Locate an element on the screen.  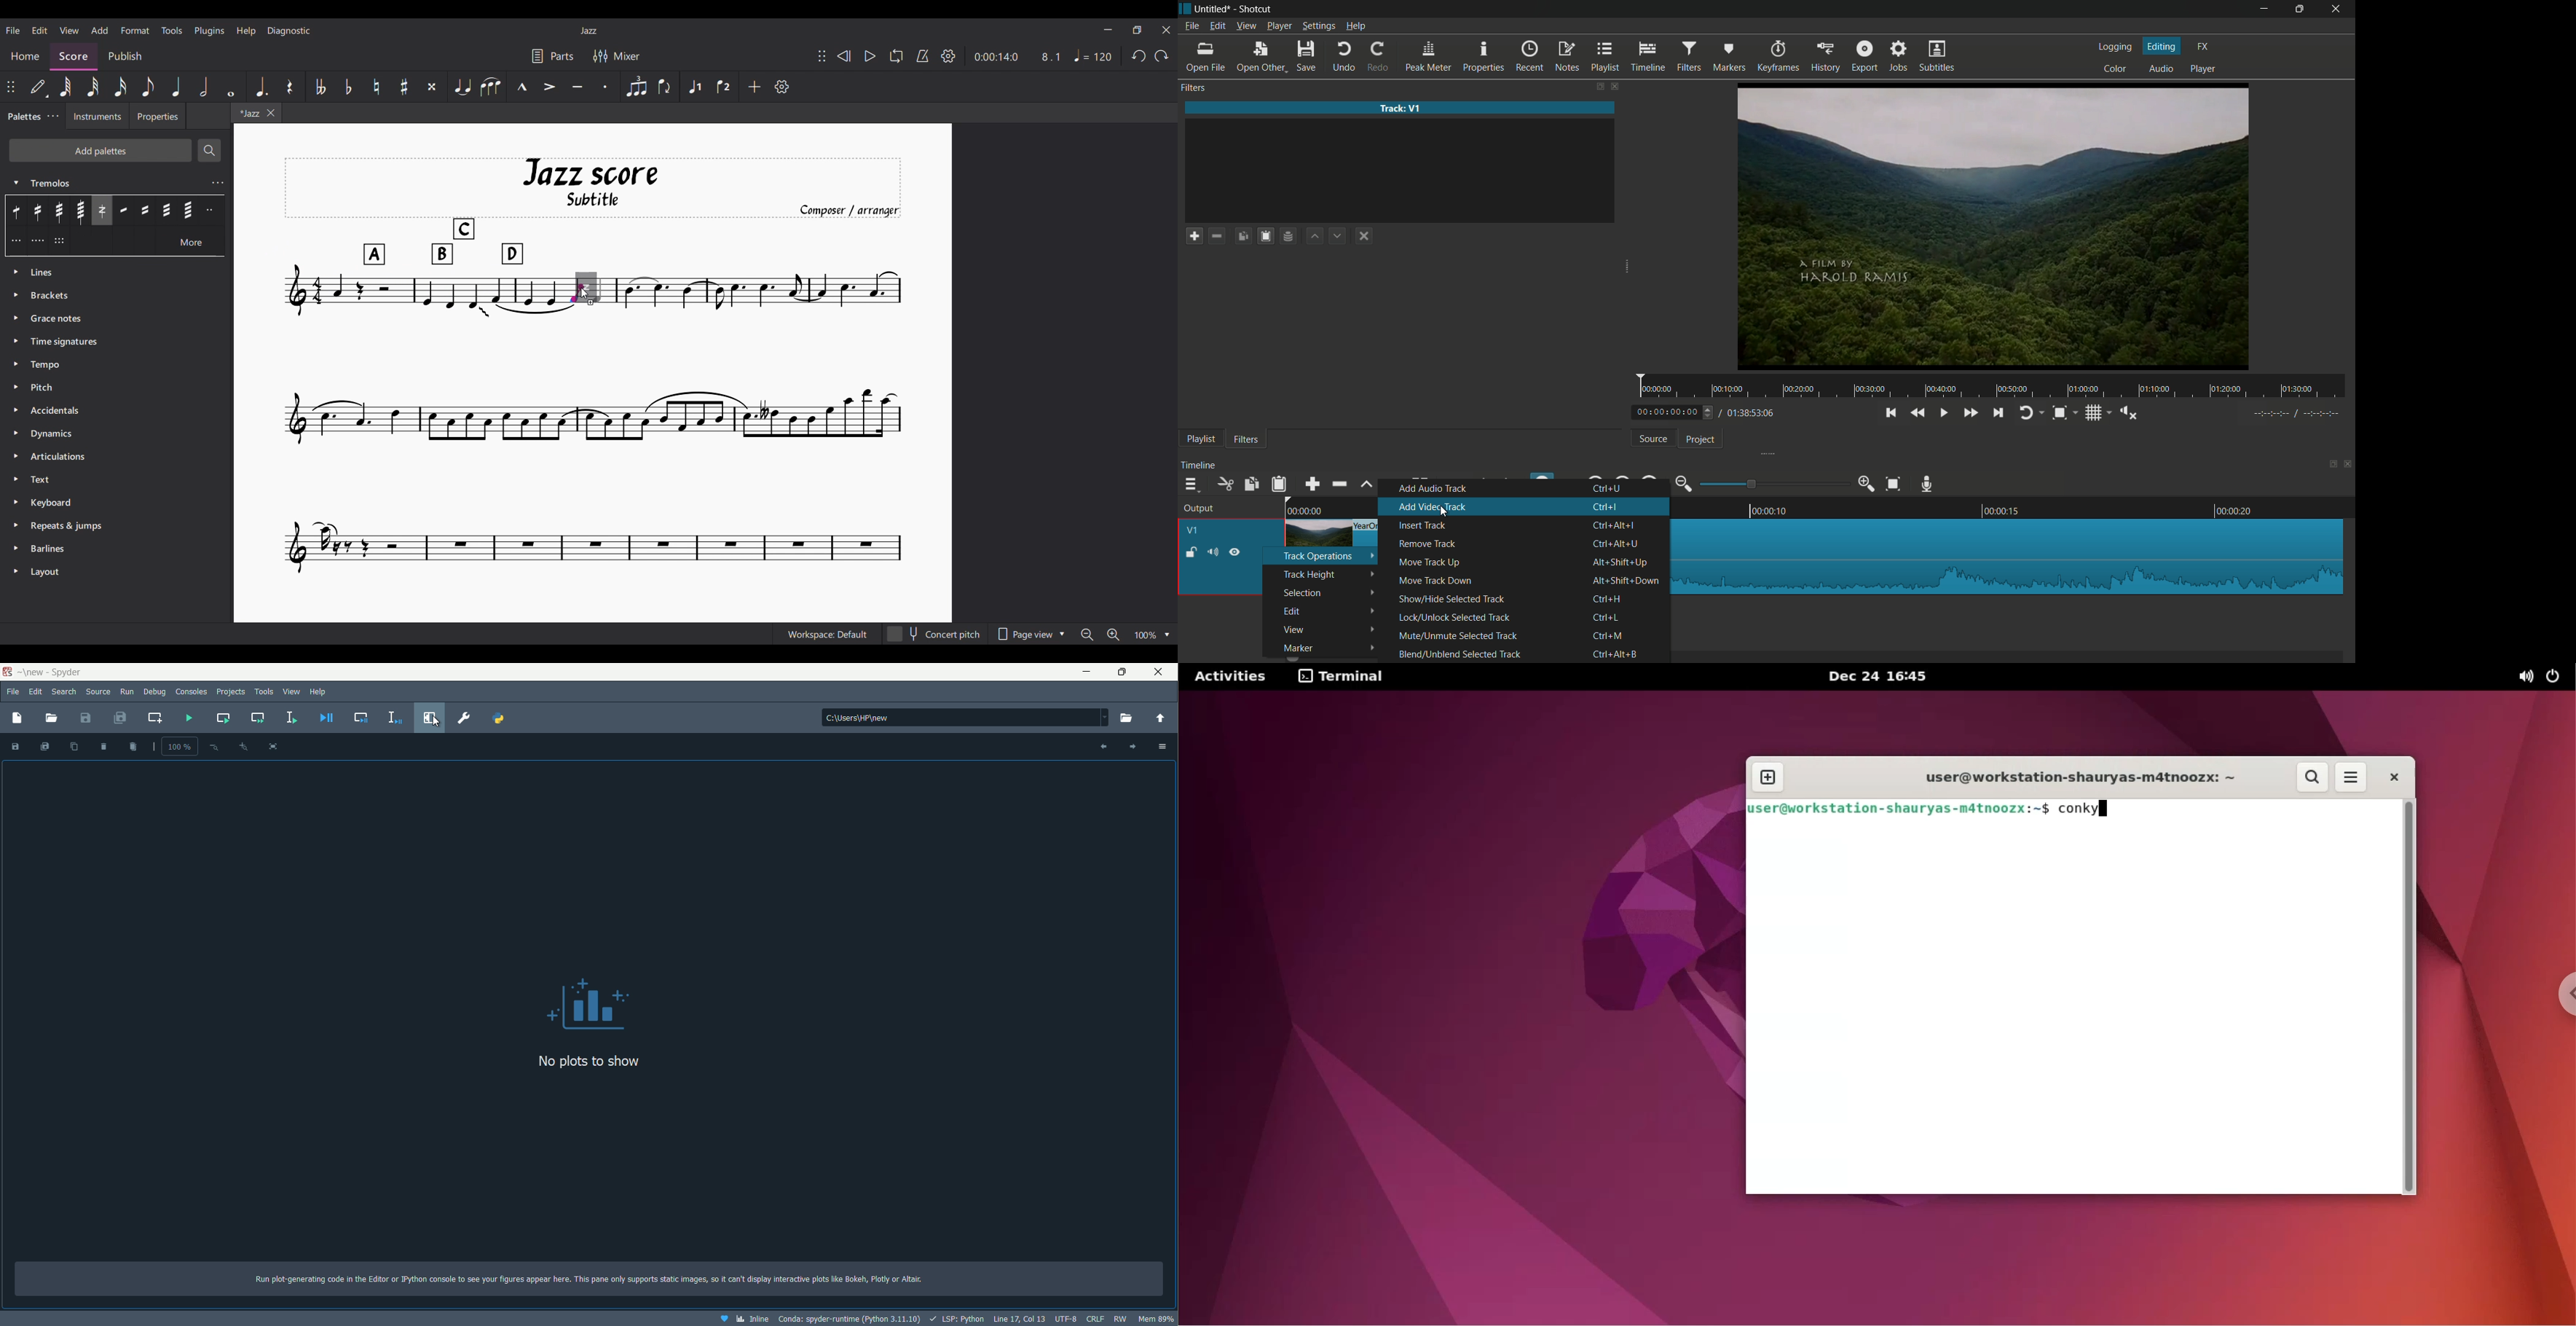
timeline is located at coordinates (1199, 466).